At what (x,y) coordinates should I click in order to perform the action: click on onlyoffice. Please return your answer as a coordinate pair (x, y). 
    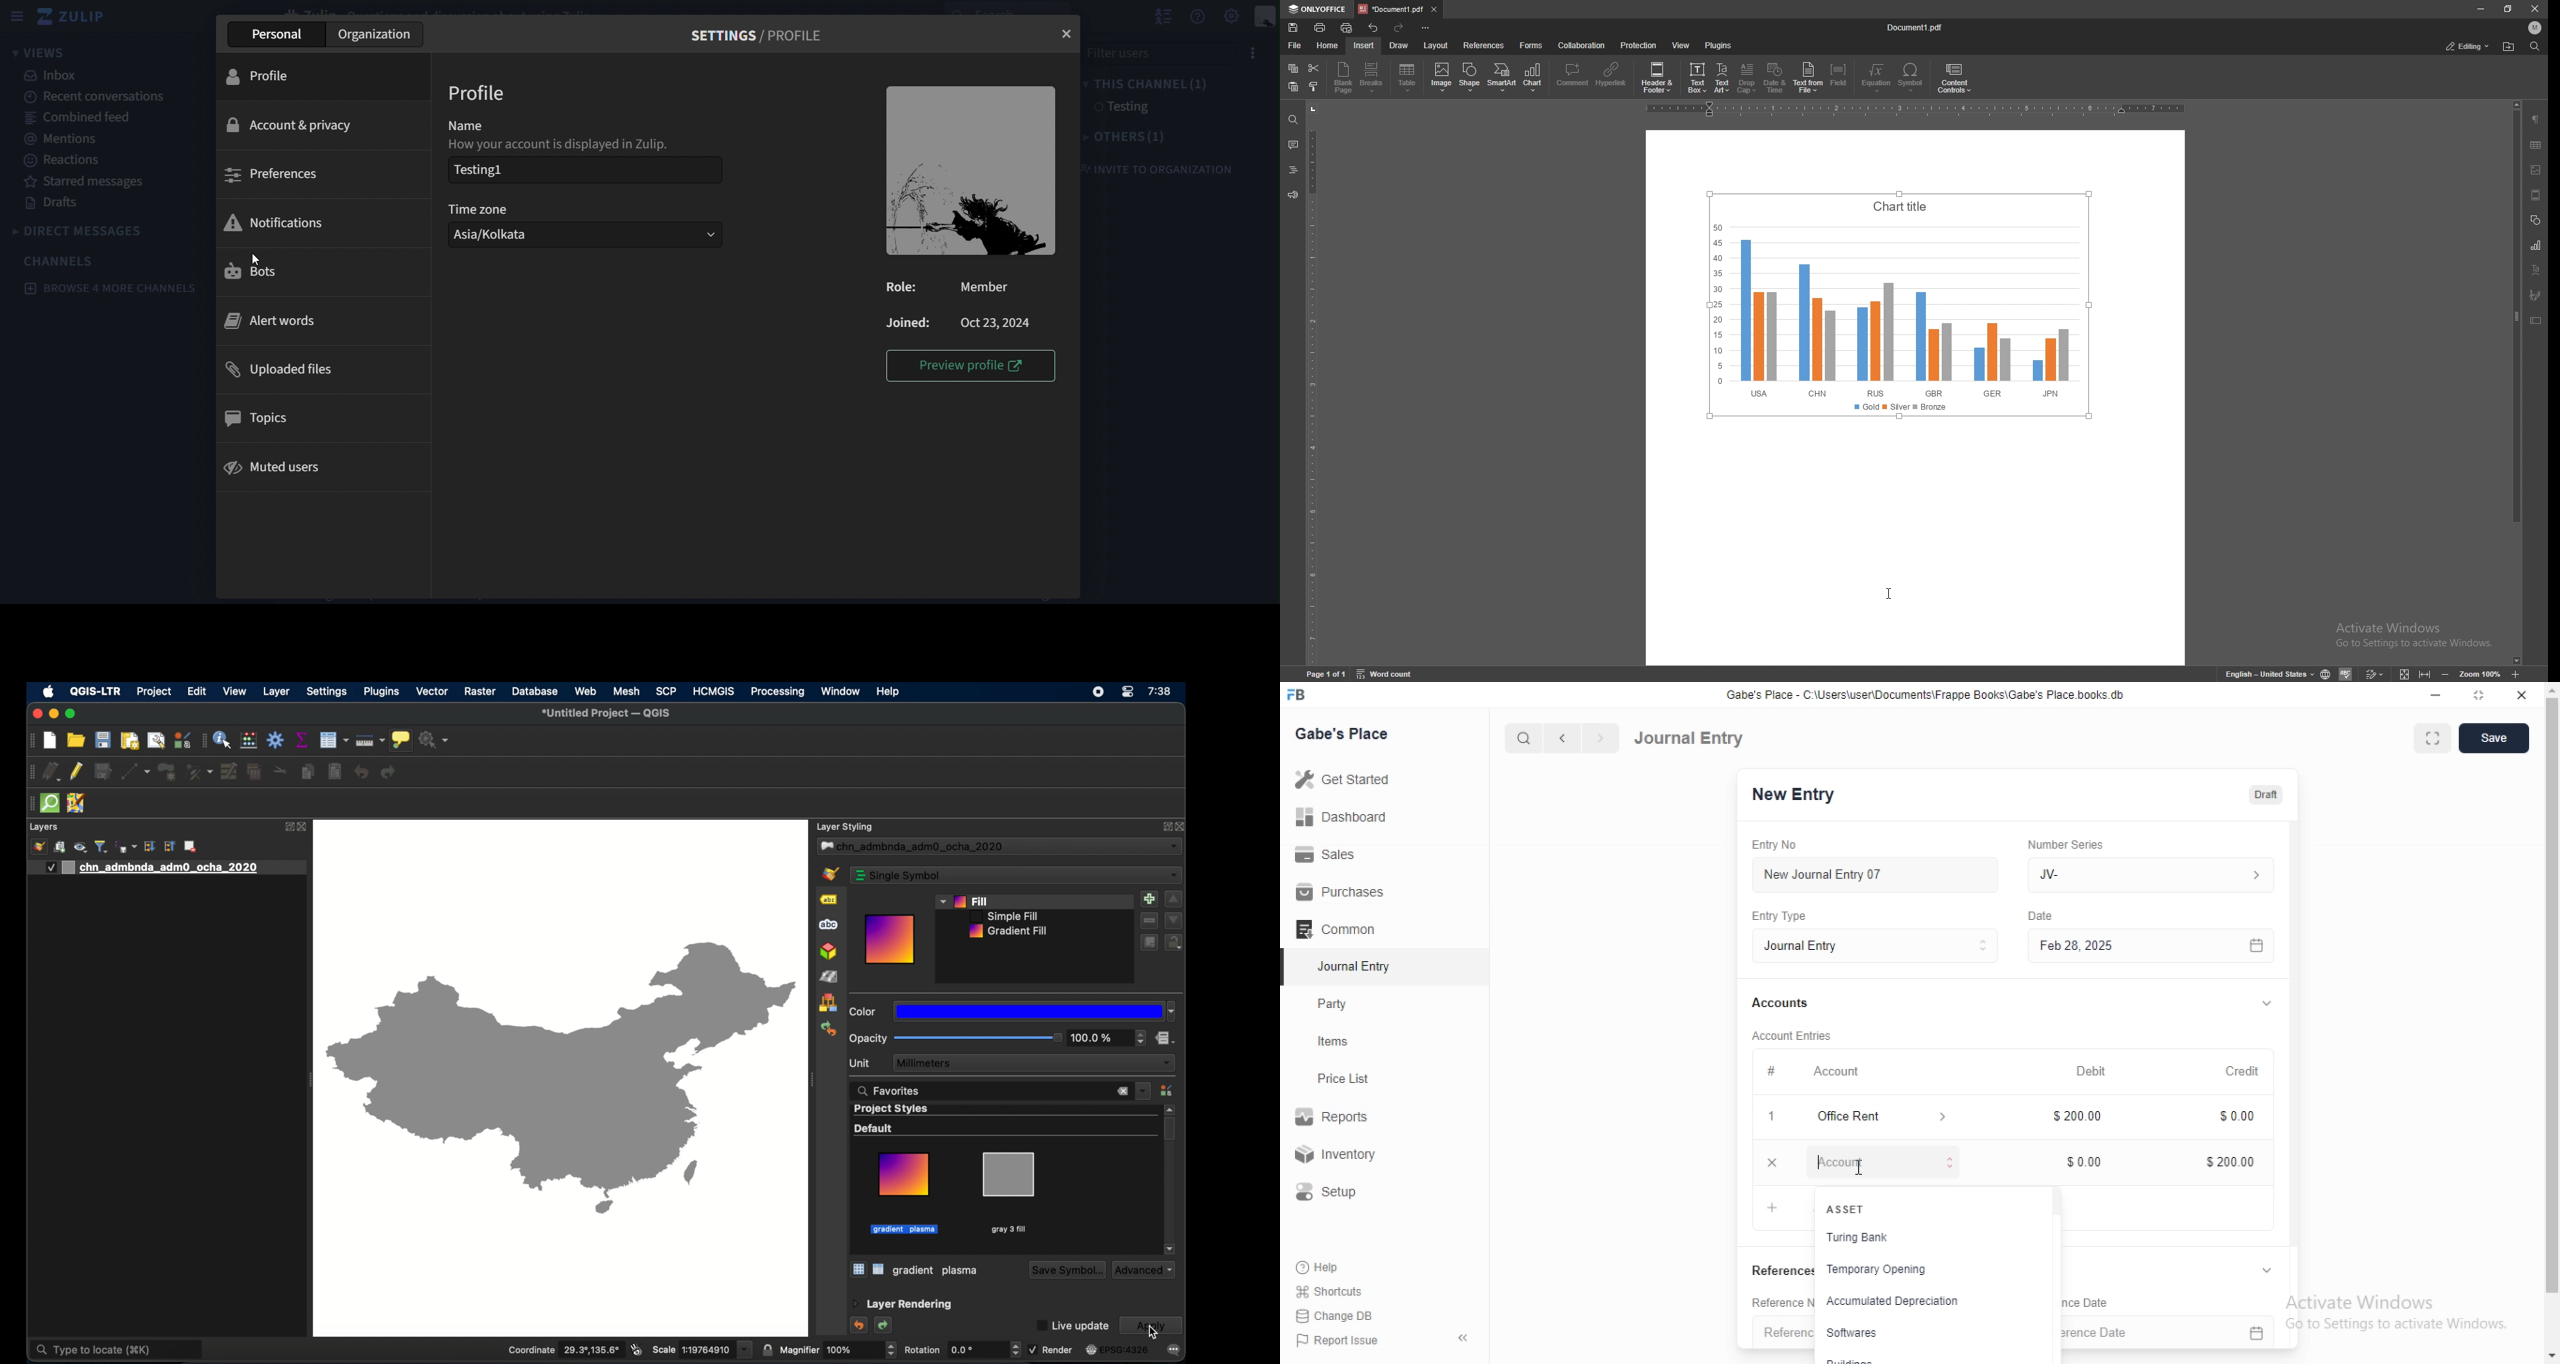
    Looking at the image, I should click on (1317, 9).